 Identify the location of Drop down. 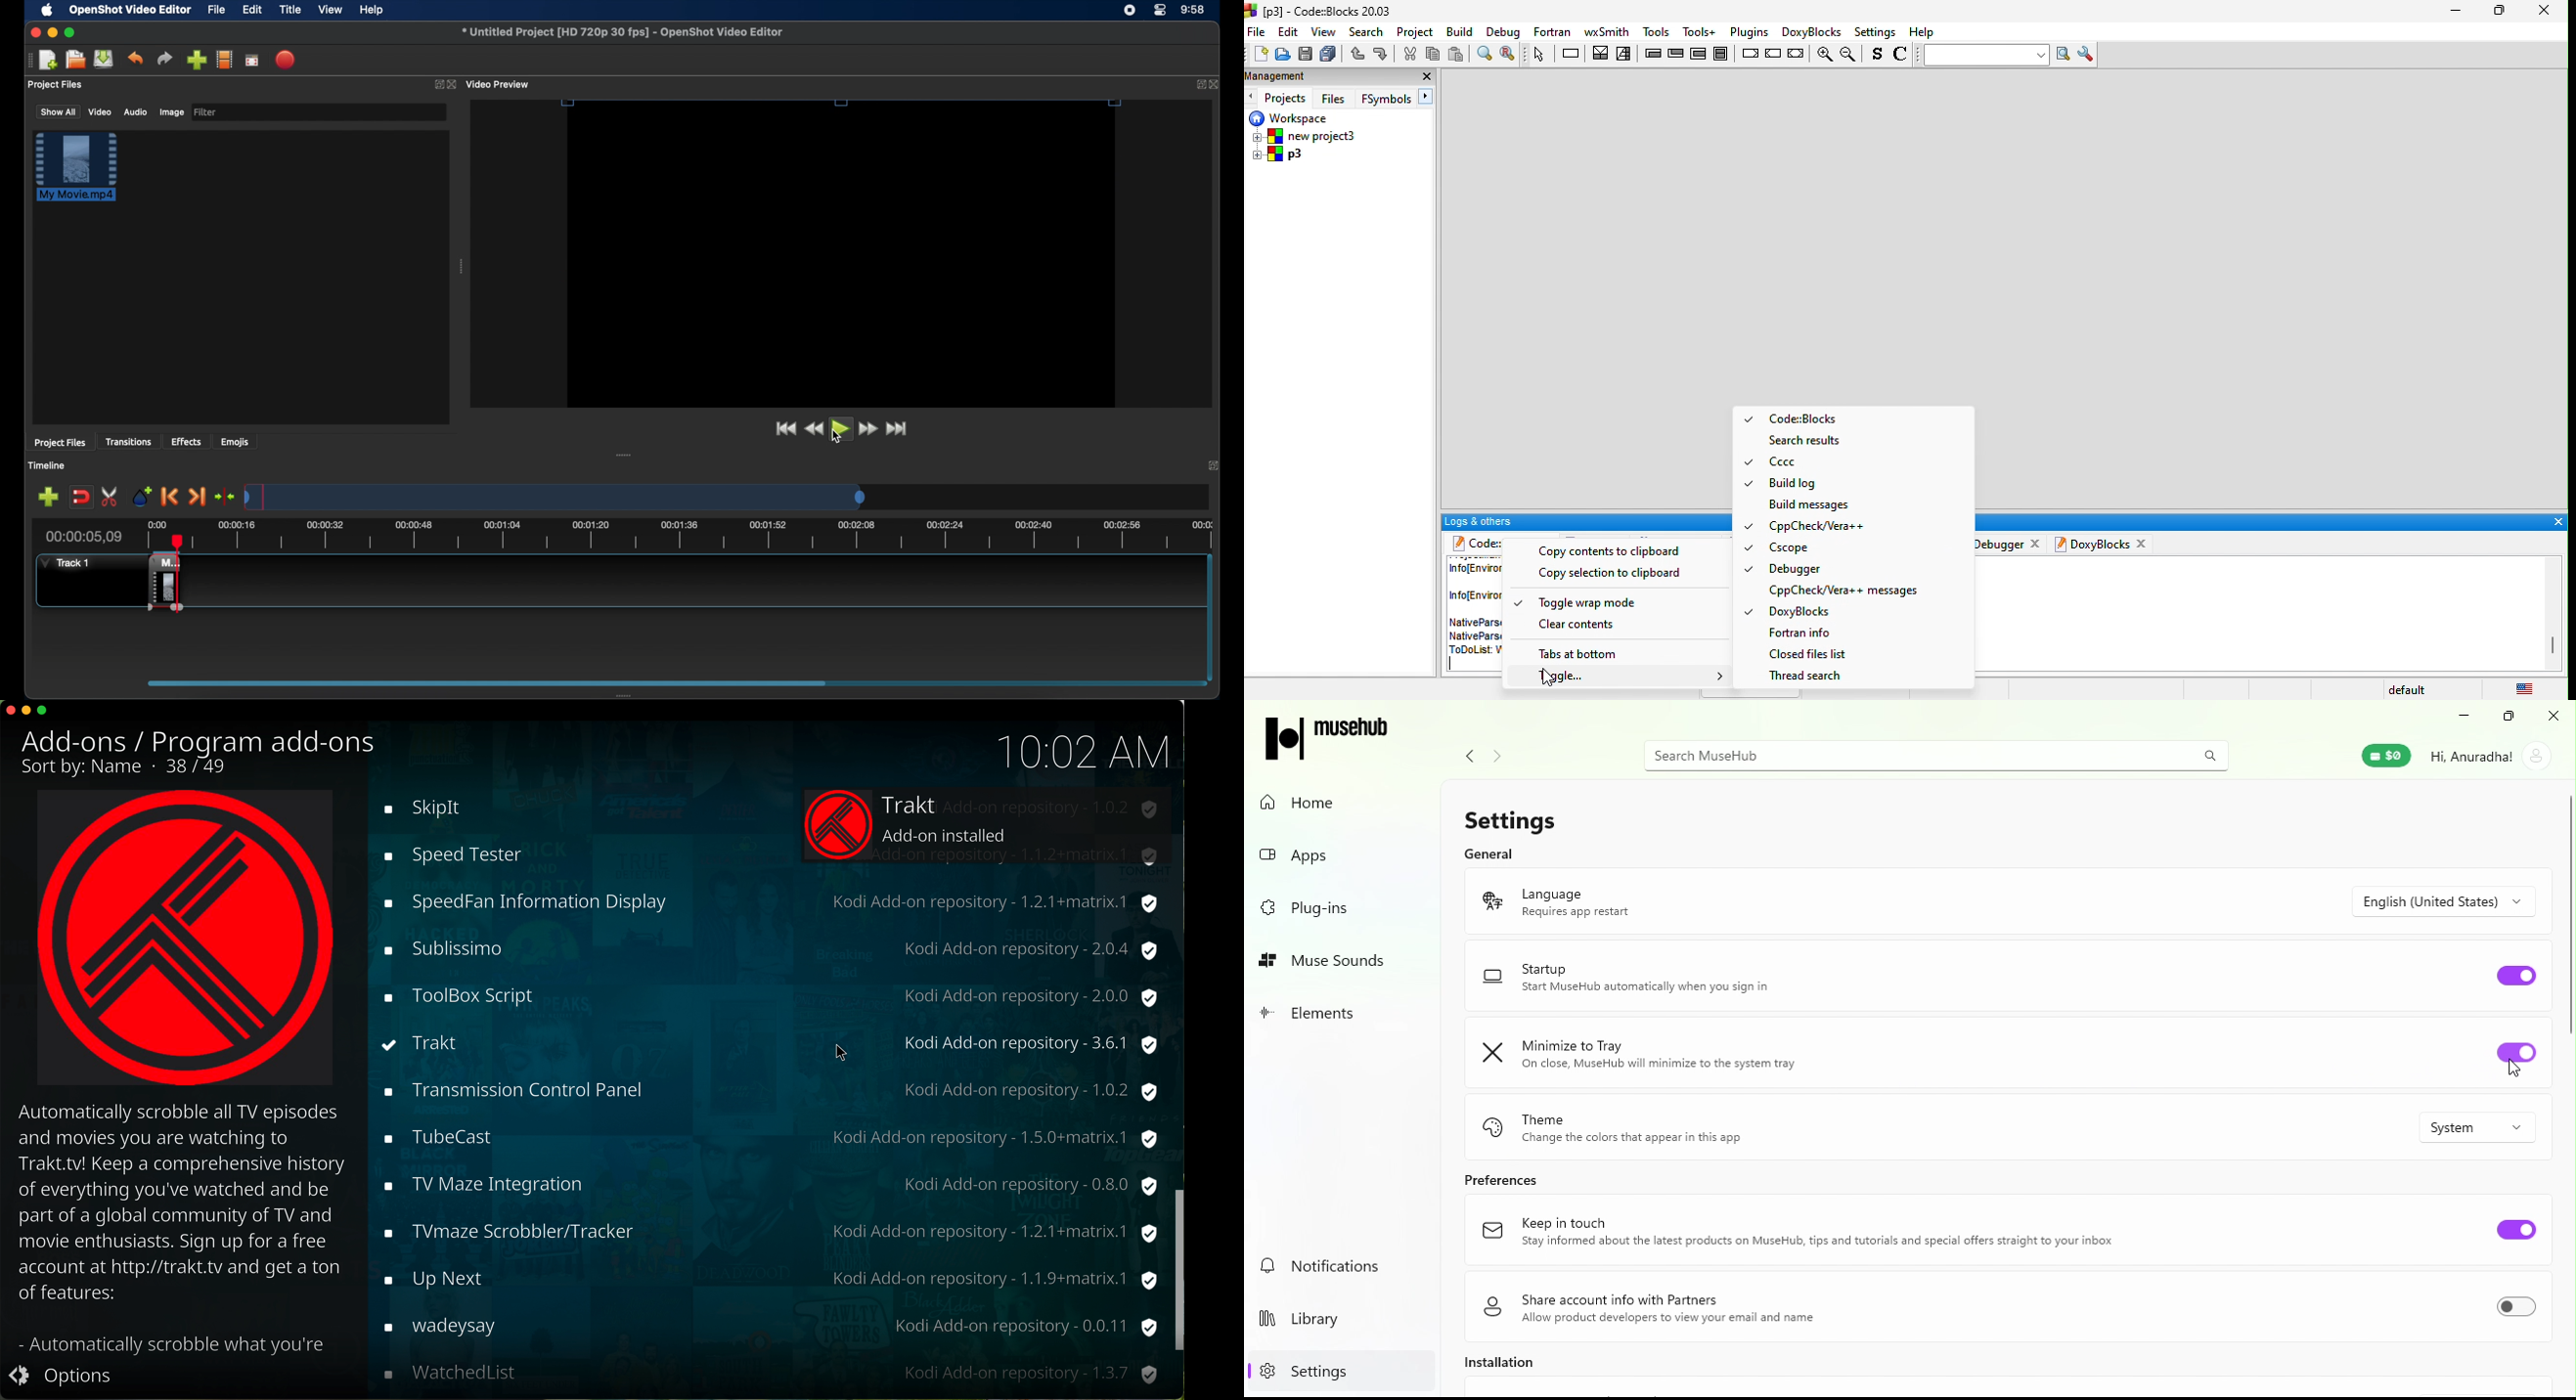
(2450, 902).